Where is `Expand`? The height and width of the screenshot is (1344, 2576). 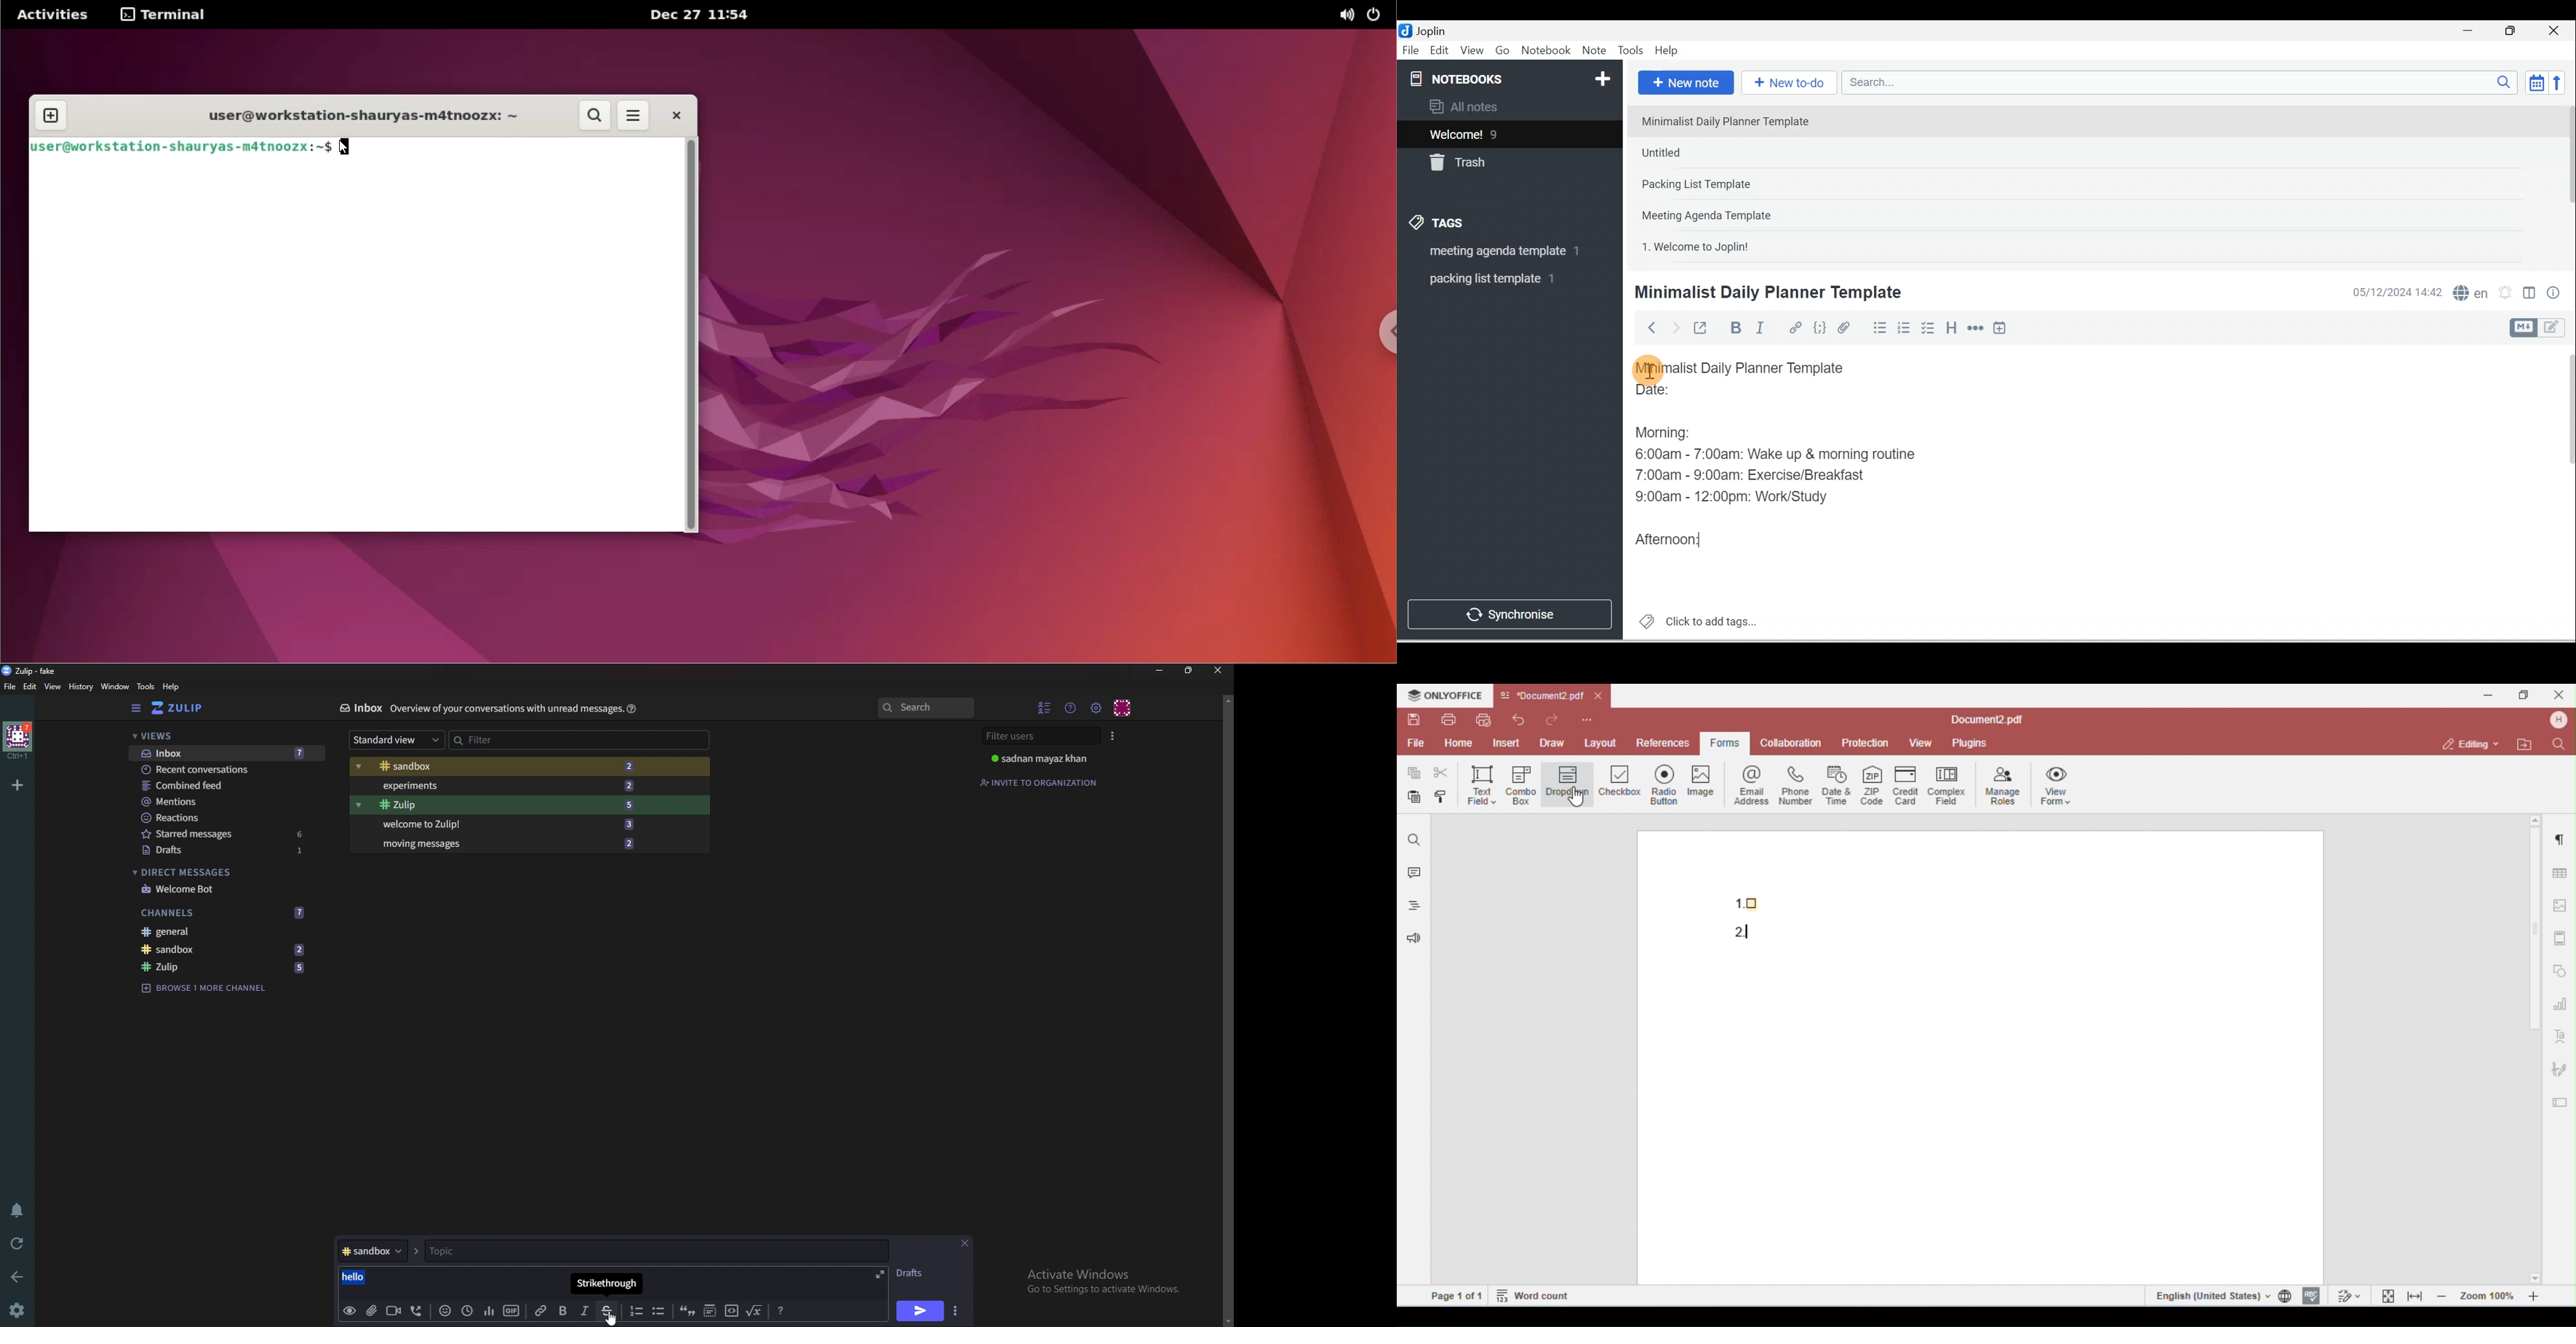 Expand is located at coordinates (882, 1273).